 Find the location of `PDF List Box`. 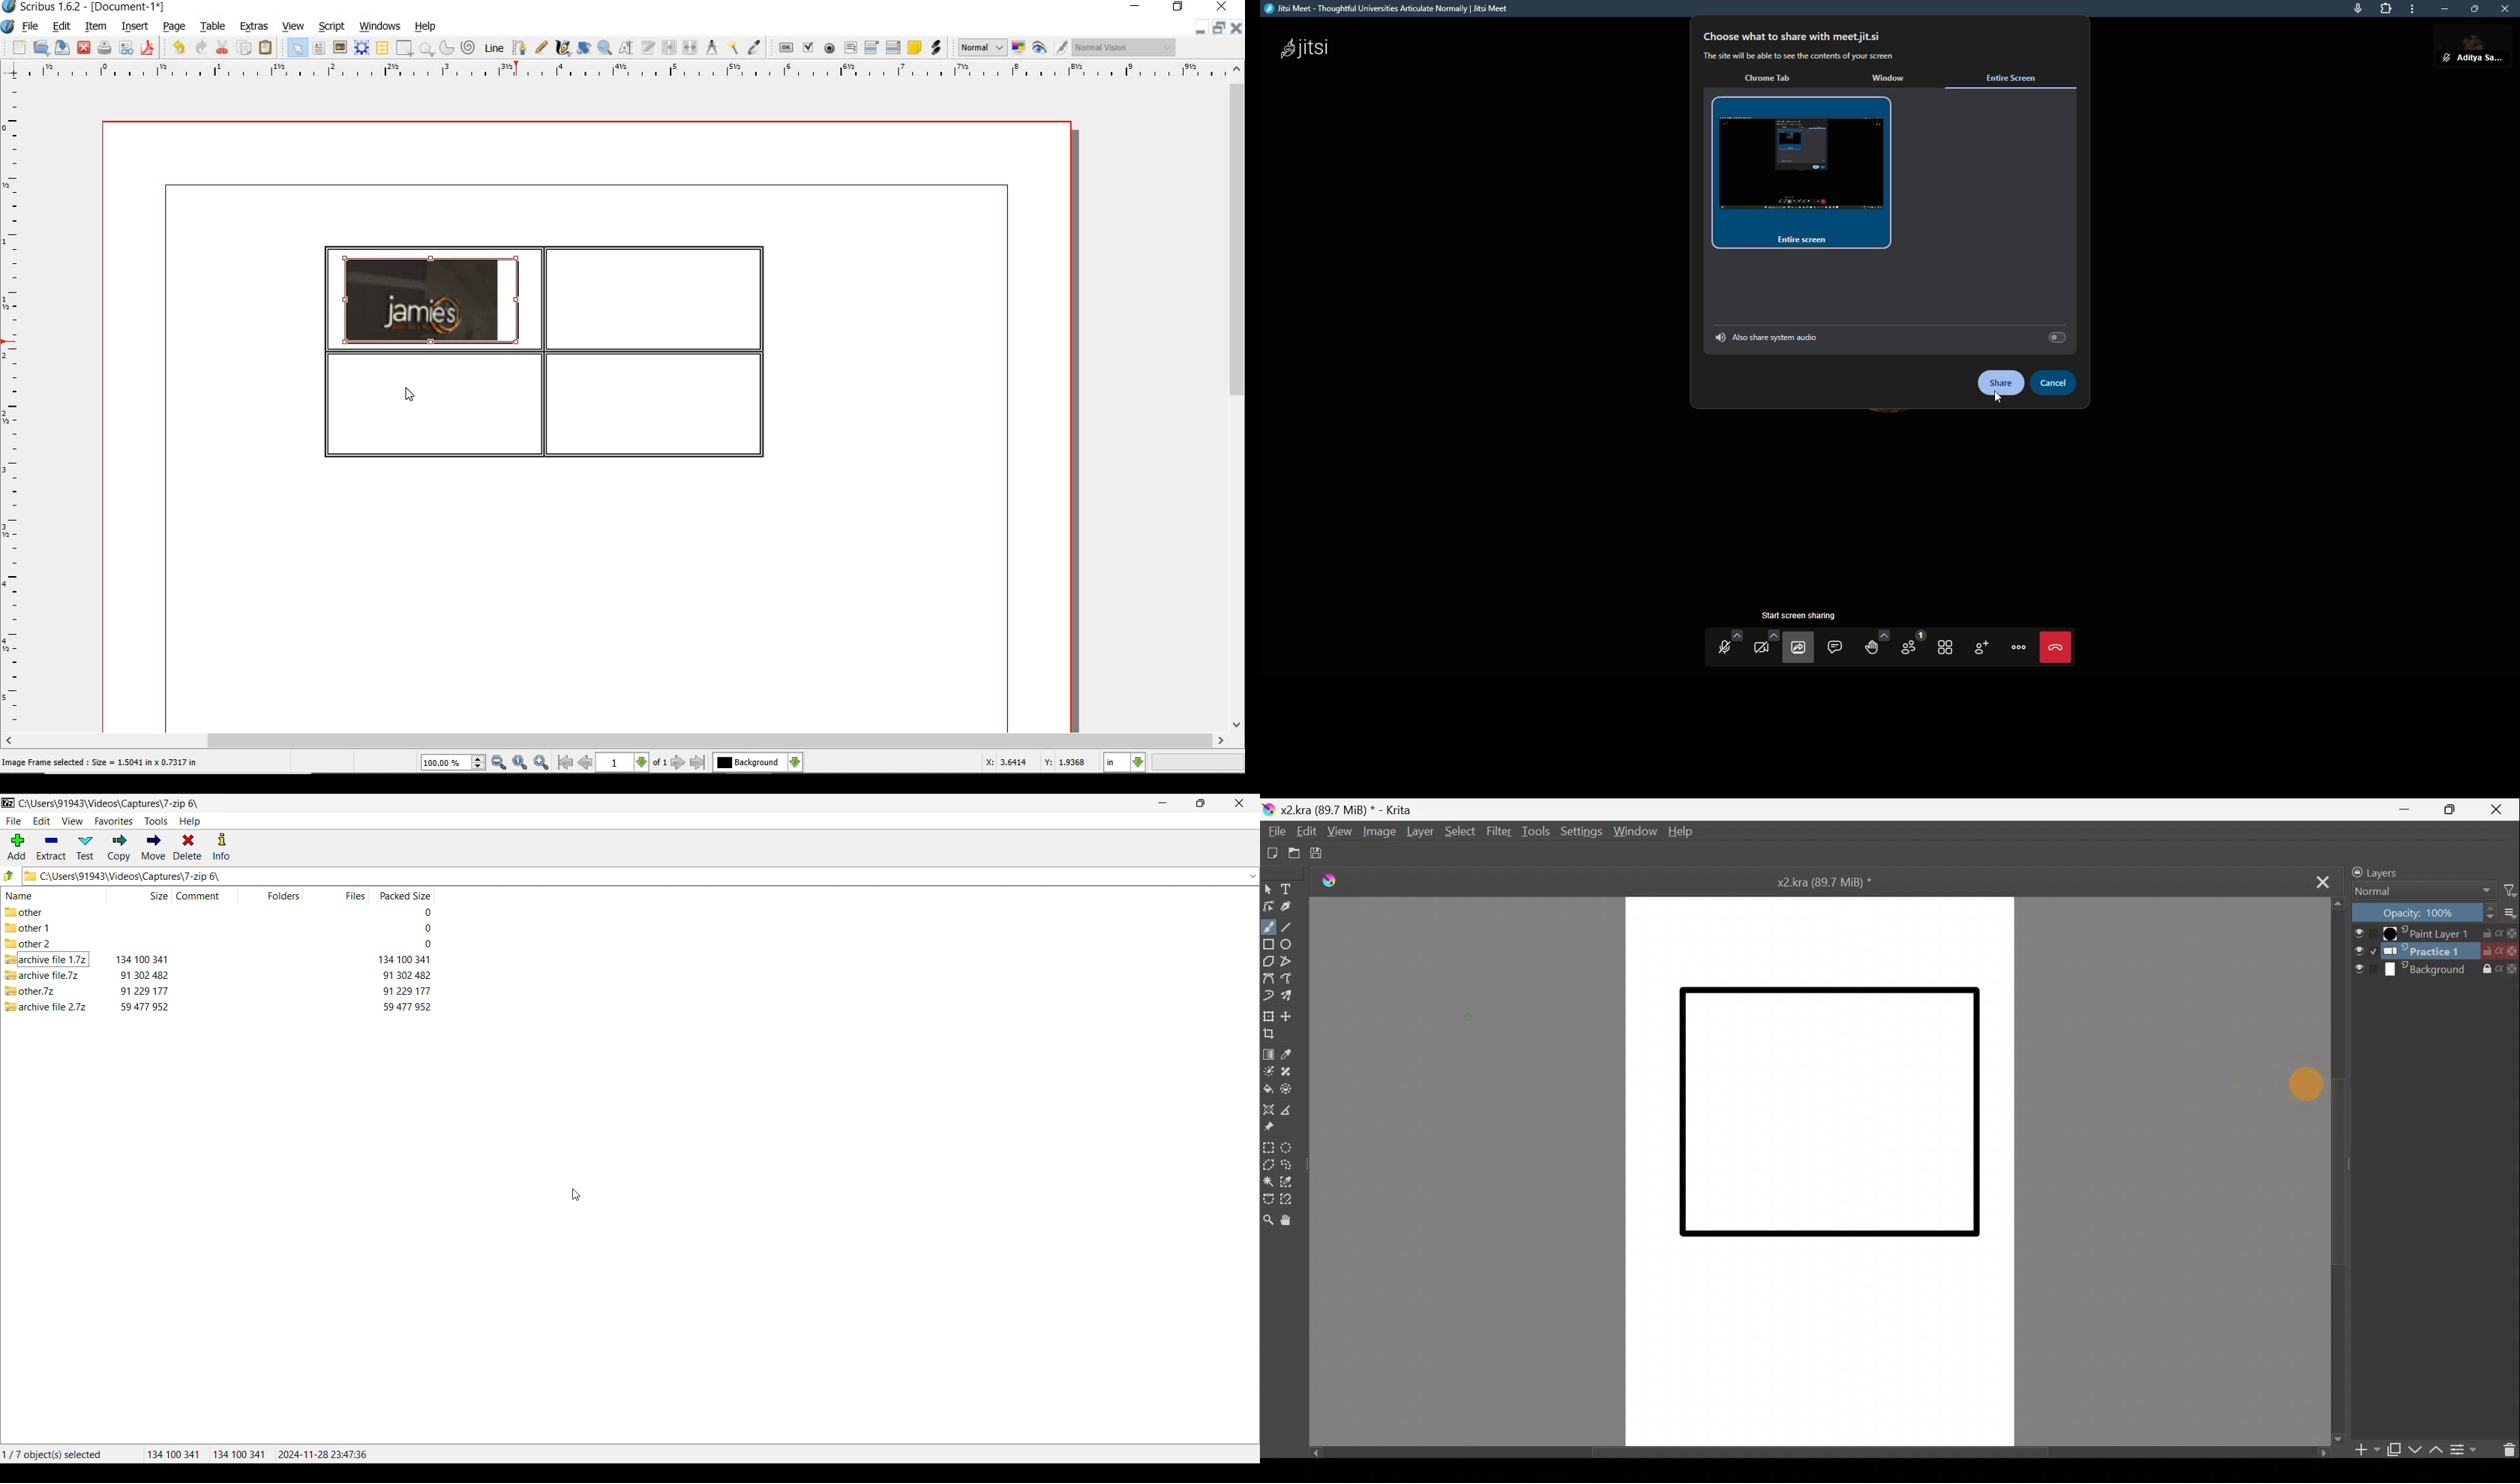

PDF List Box is located at coordinates (893, 47).